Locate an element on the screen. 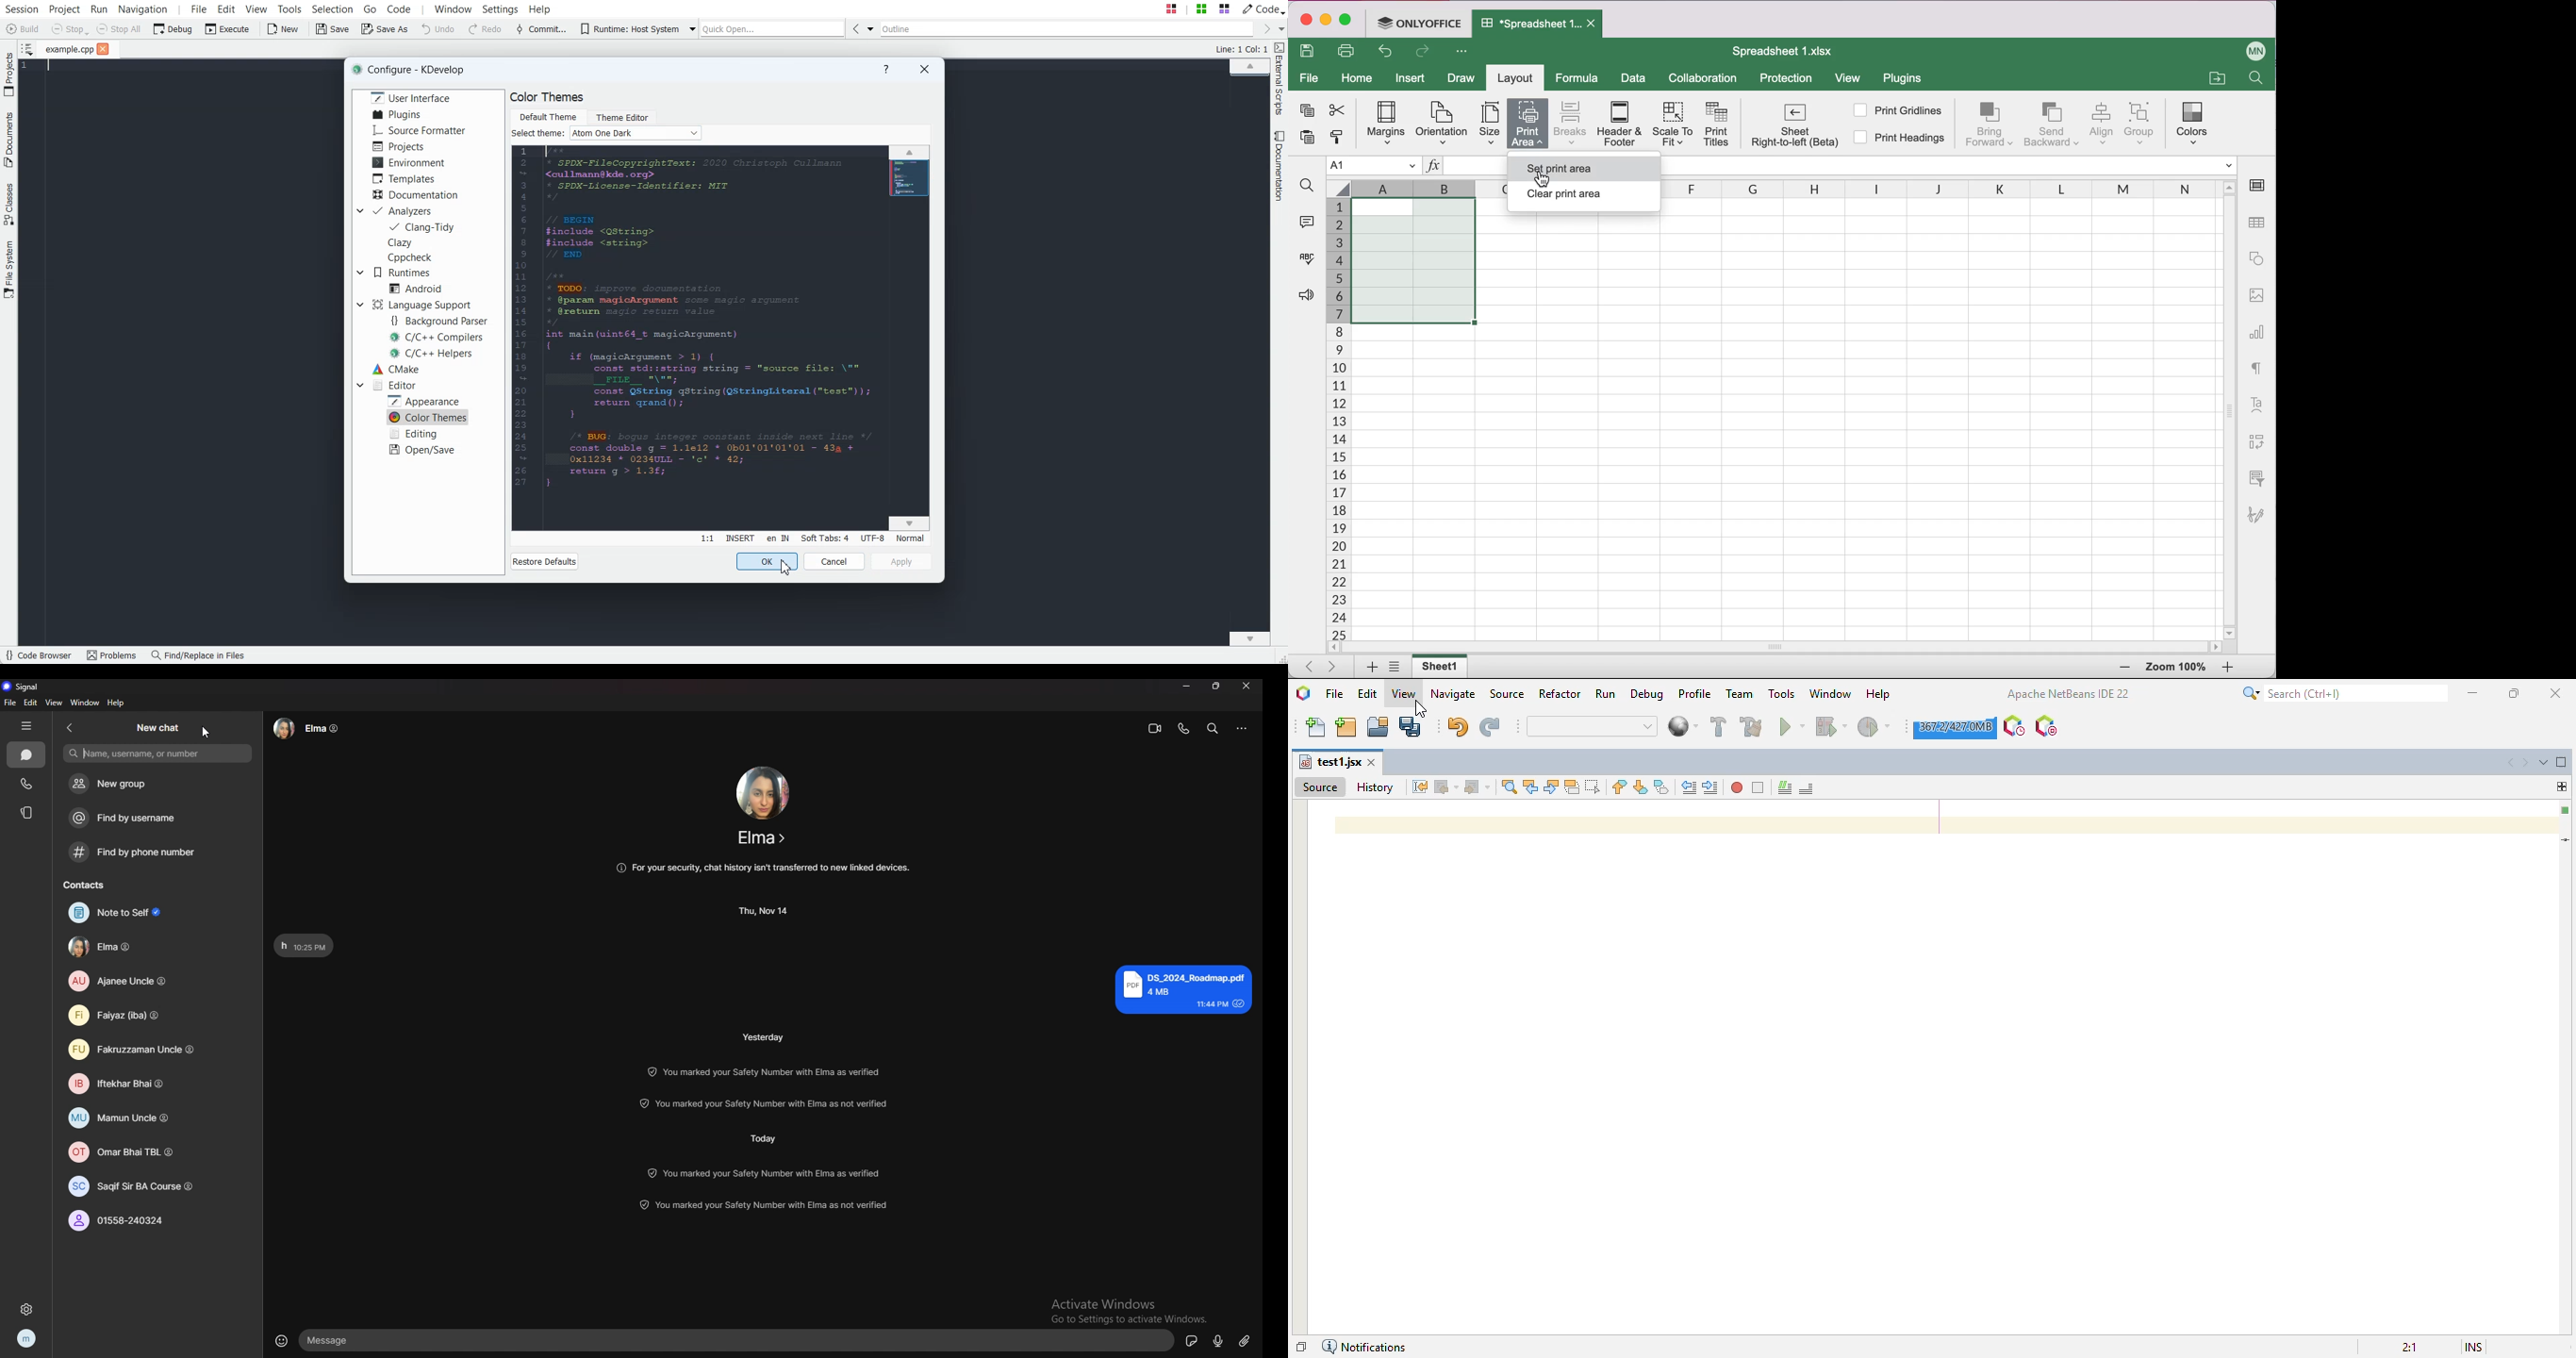 Image resolution: width=2576 pixels, height=1372 pixels. text is located at coordinates (2257, 366).